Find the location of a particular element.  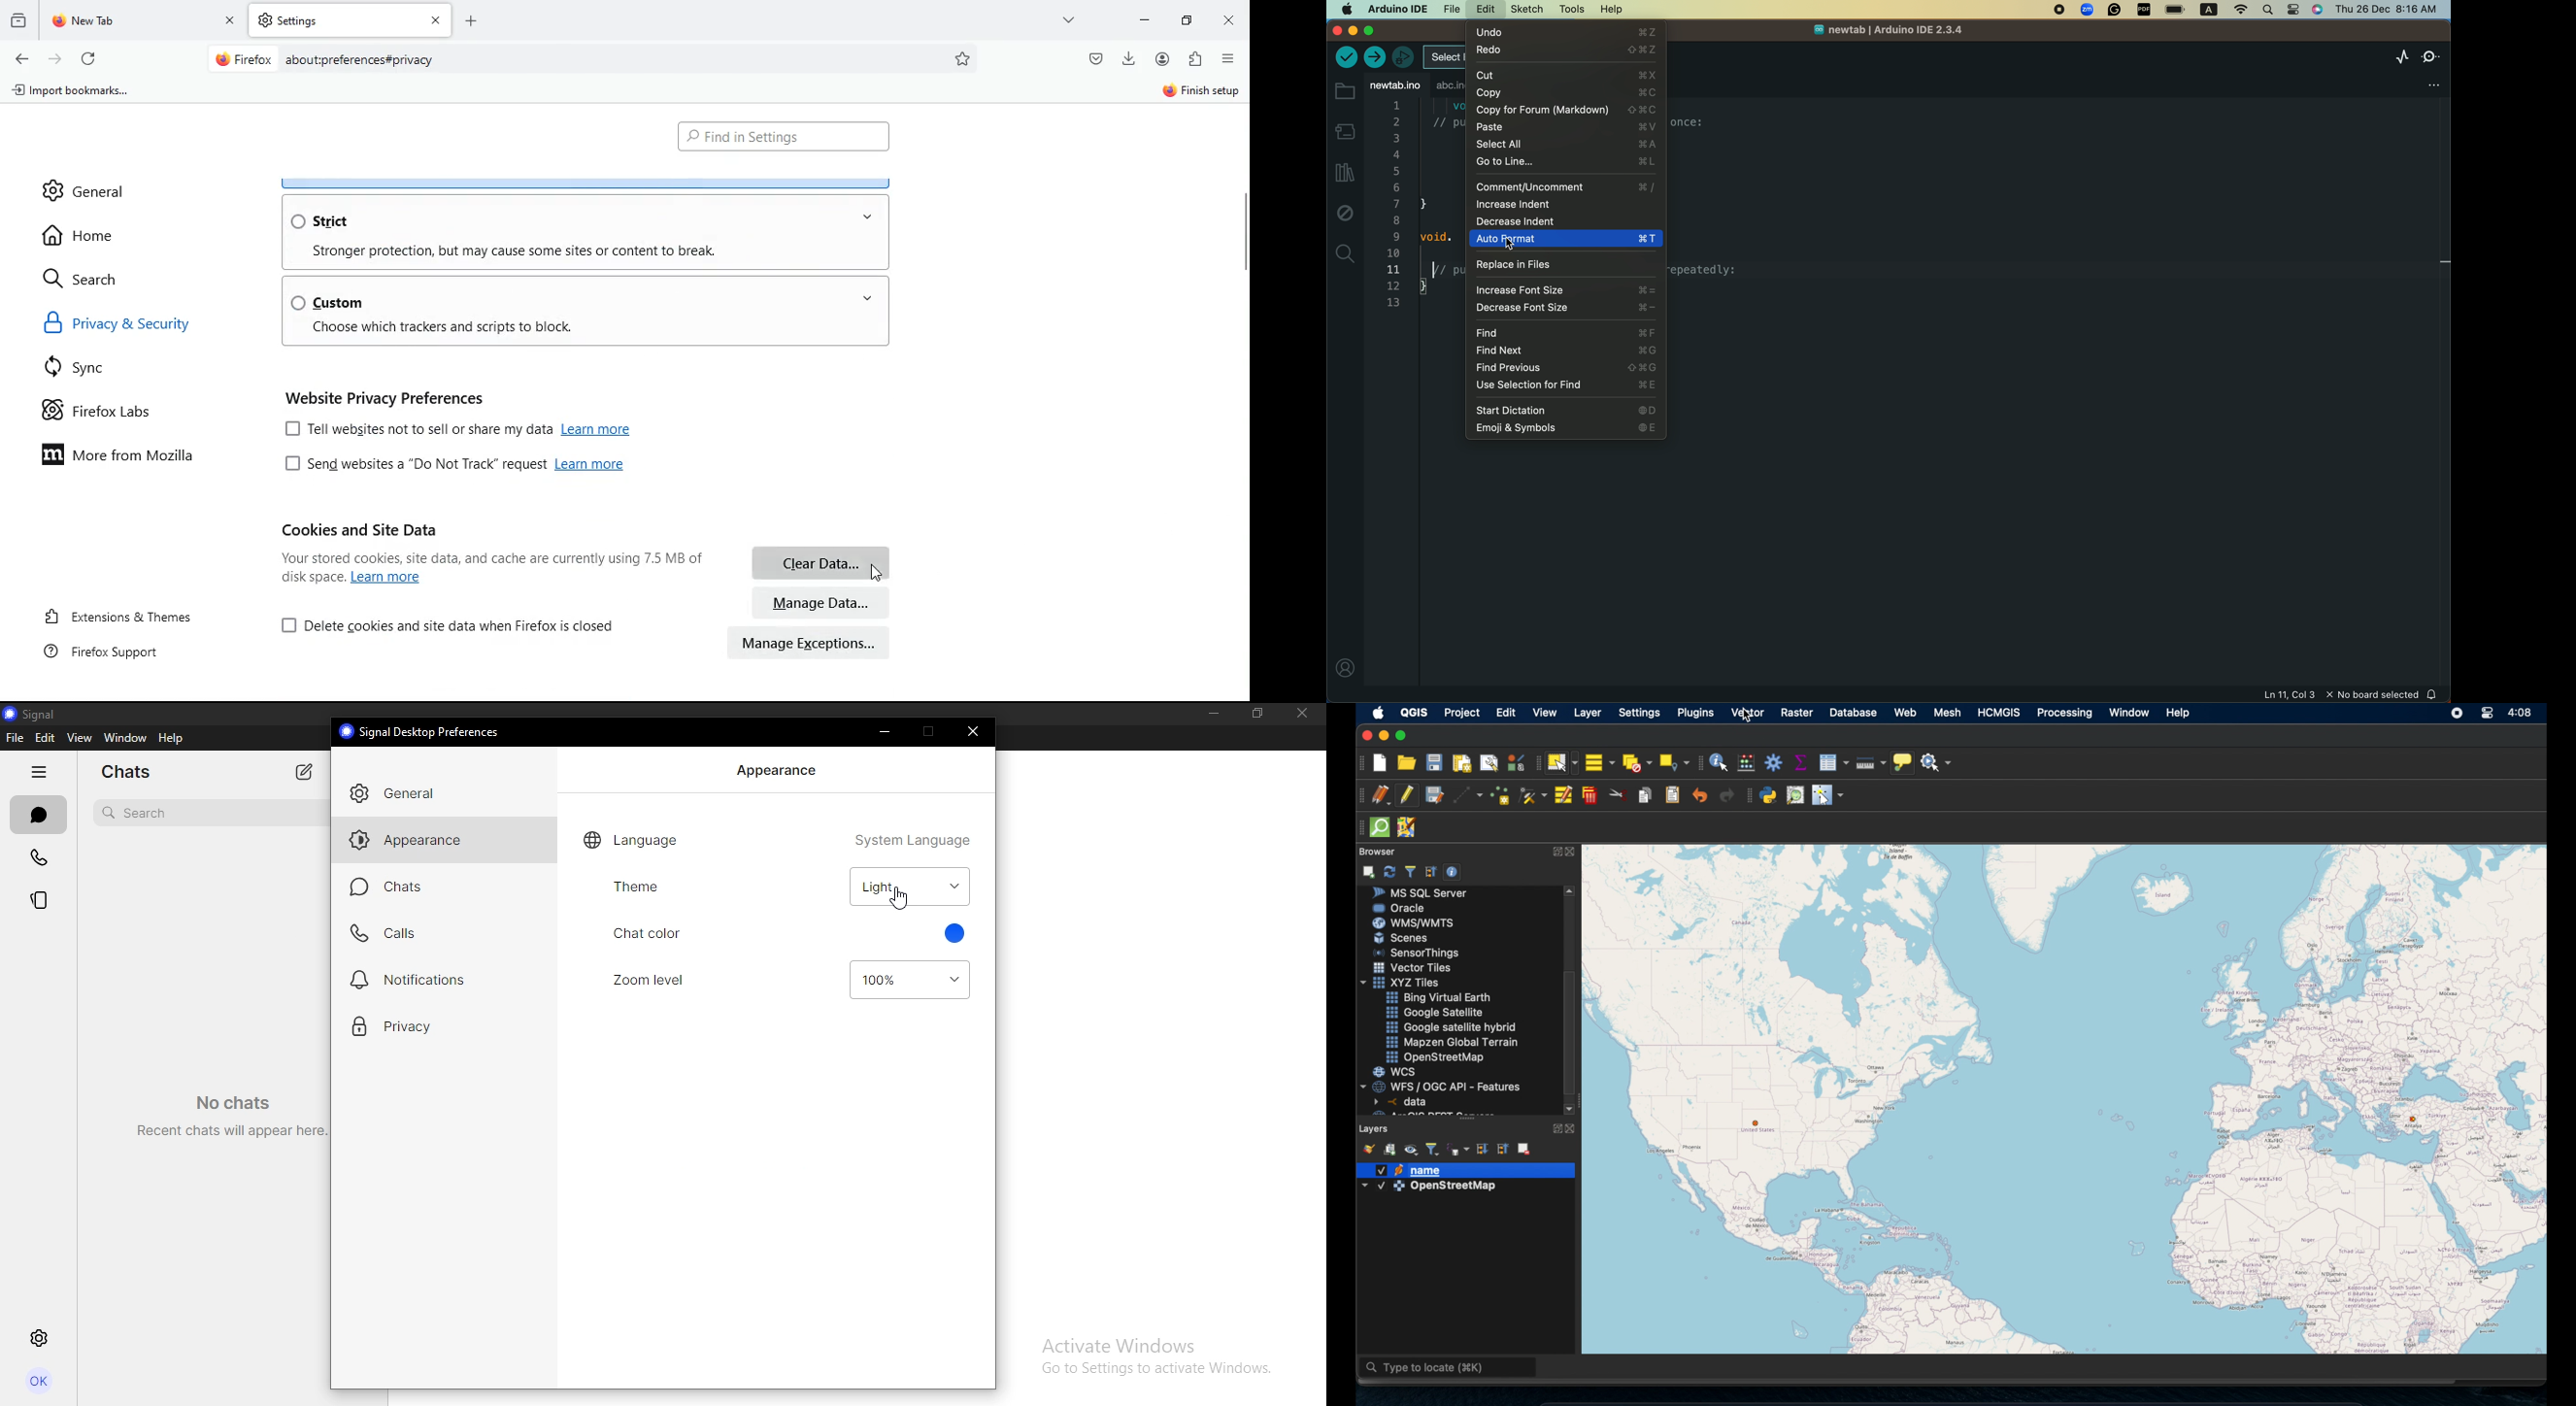

n is located at coordinates (2059, 11).